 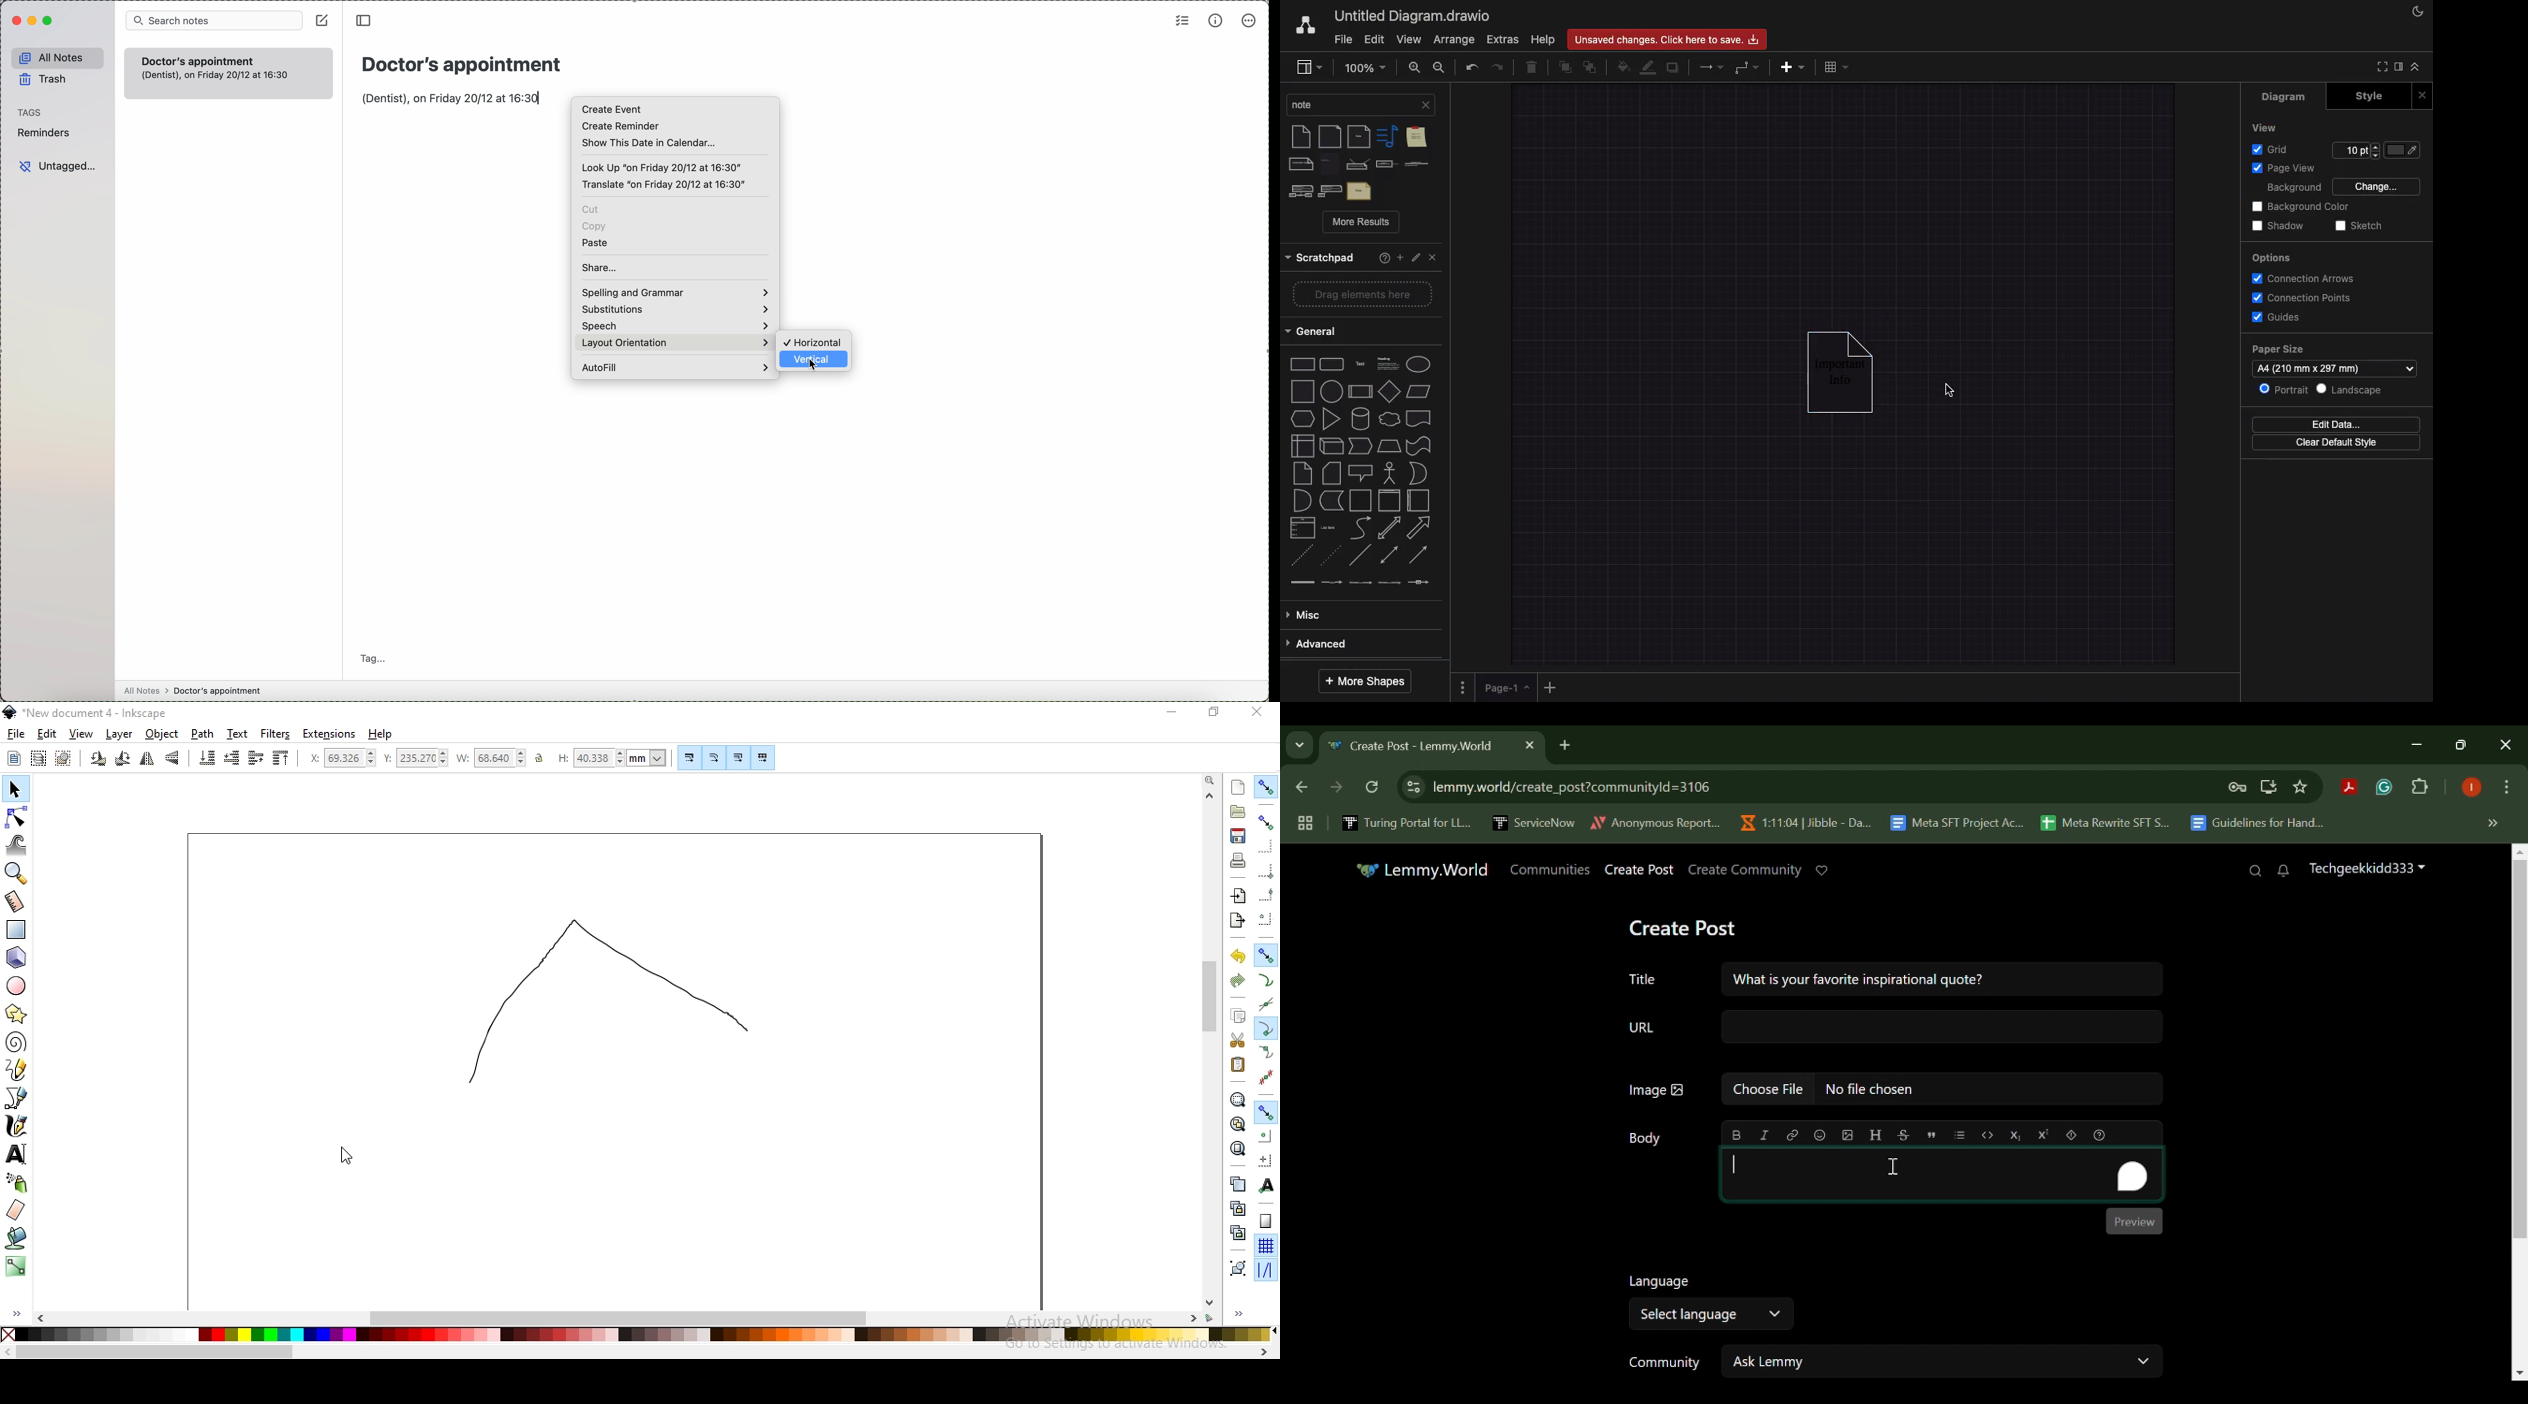 What do you see at coordinates (15, 1043) in the screenshot?
I see `create spirals` at bounding box center [15, 1043].